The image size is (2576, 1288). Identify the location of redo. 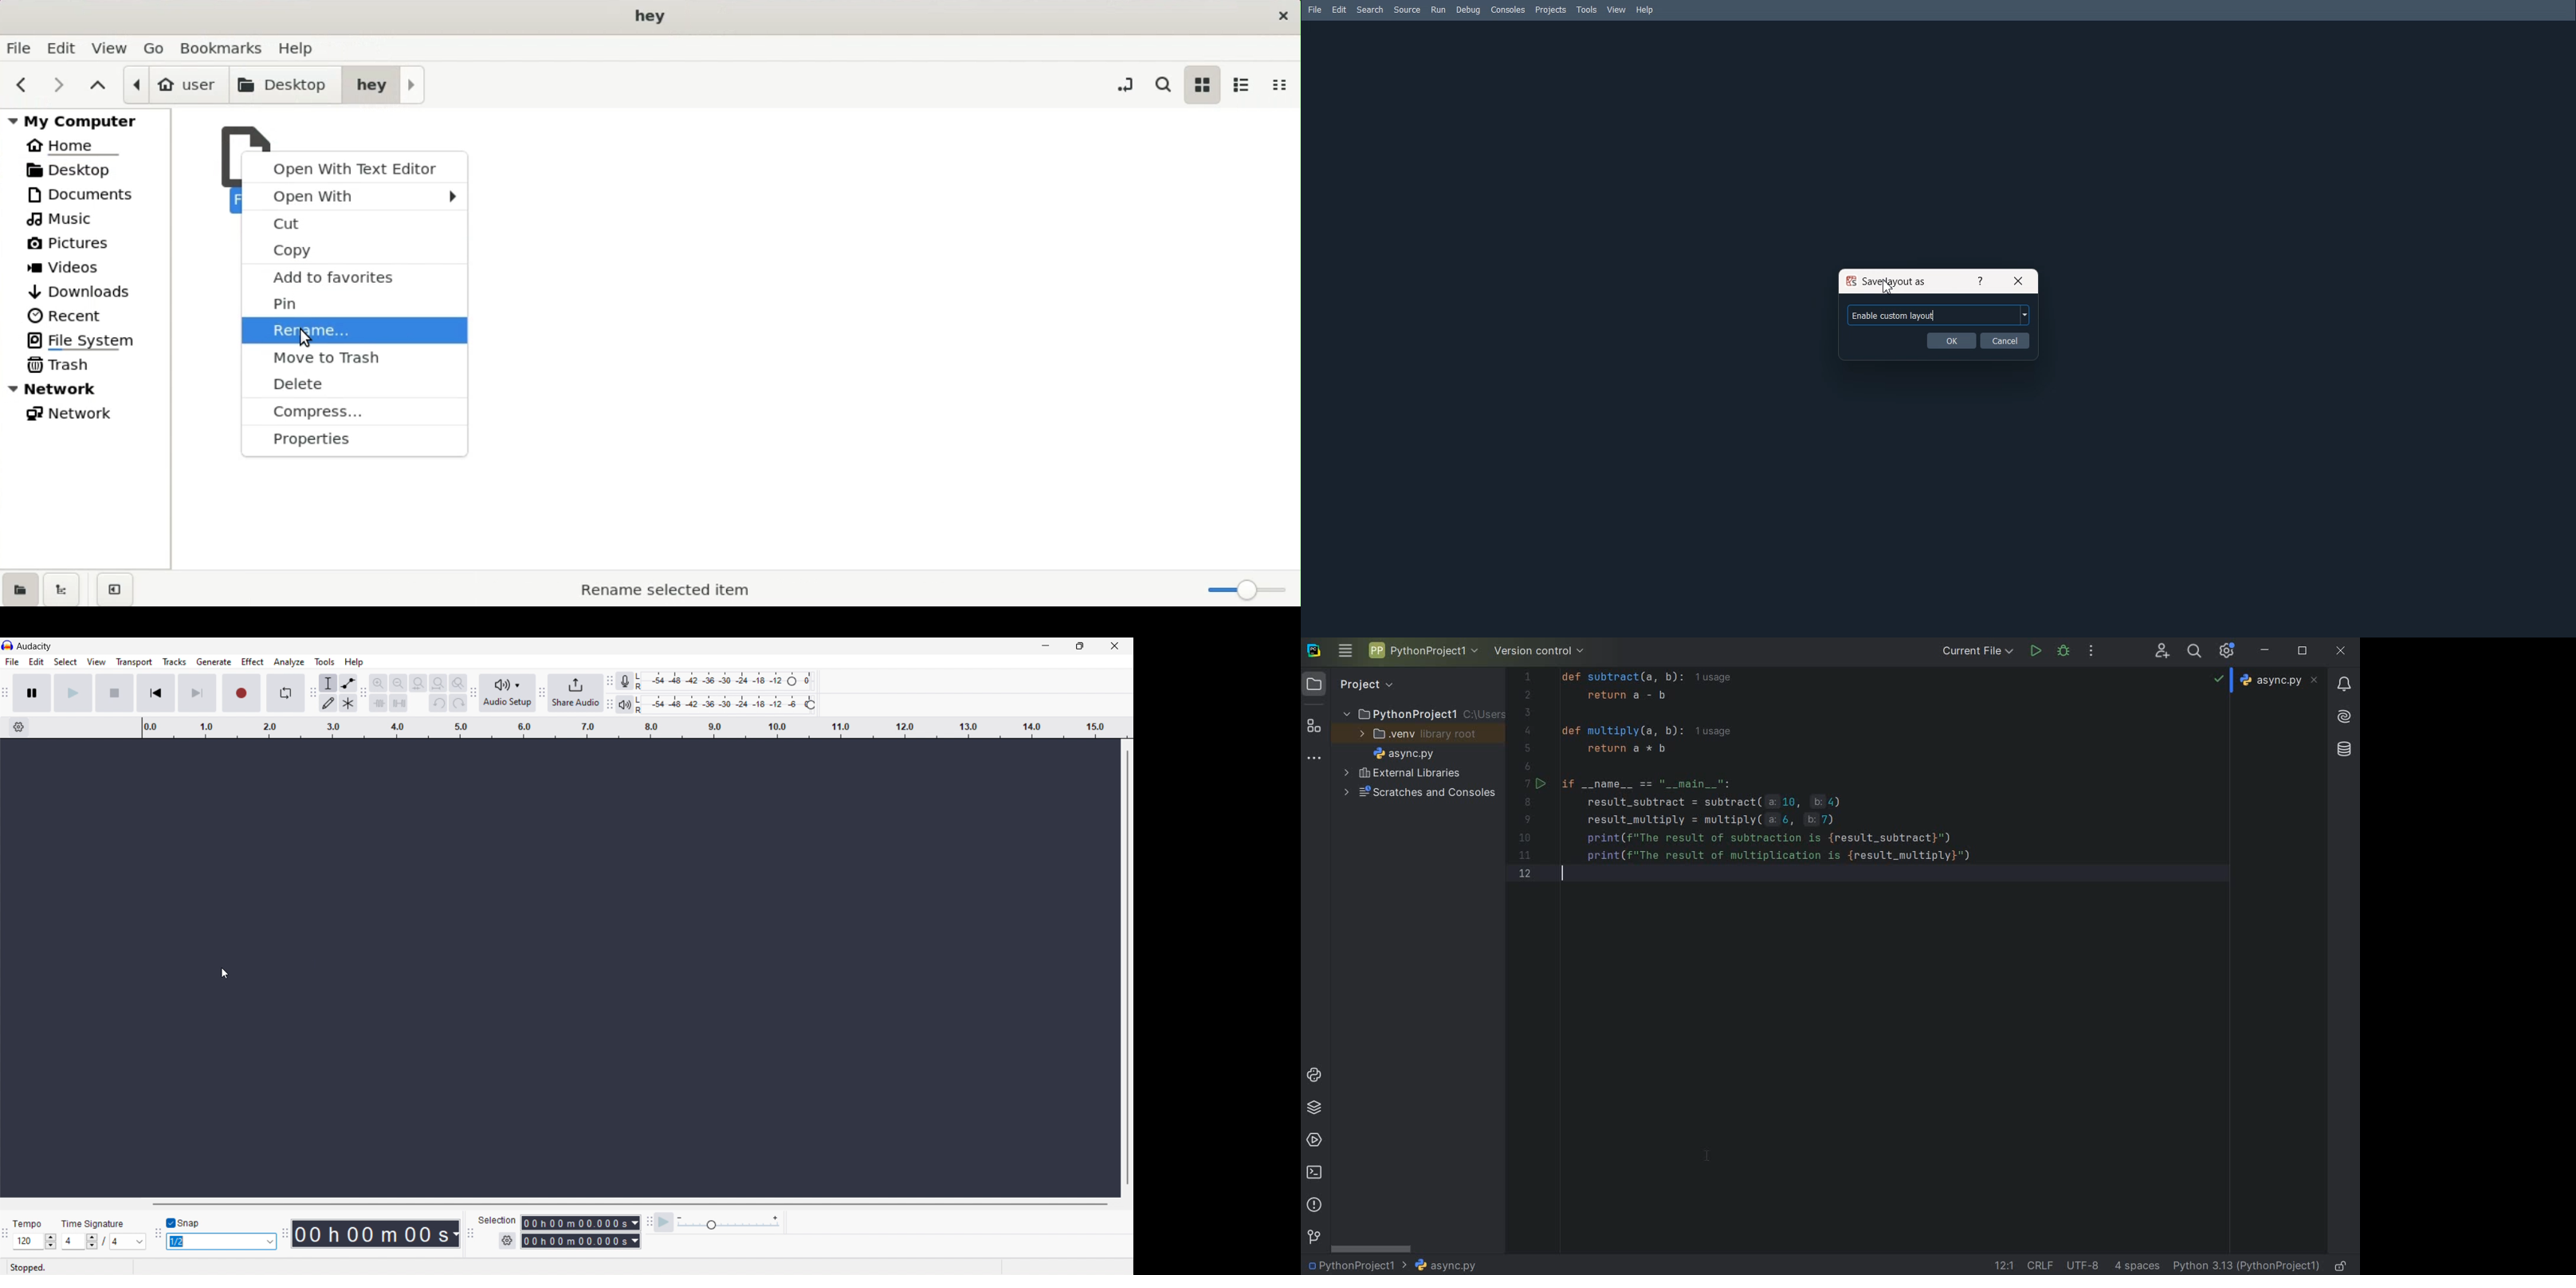
(458, 702).